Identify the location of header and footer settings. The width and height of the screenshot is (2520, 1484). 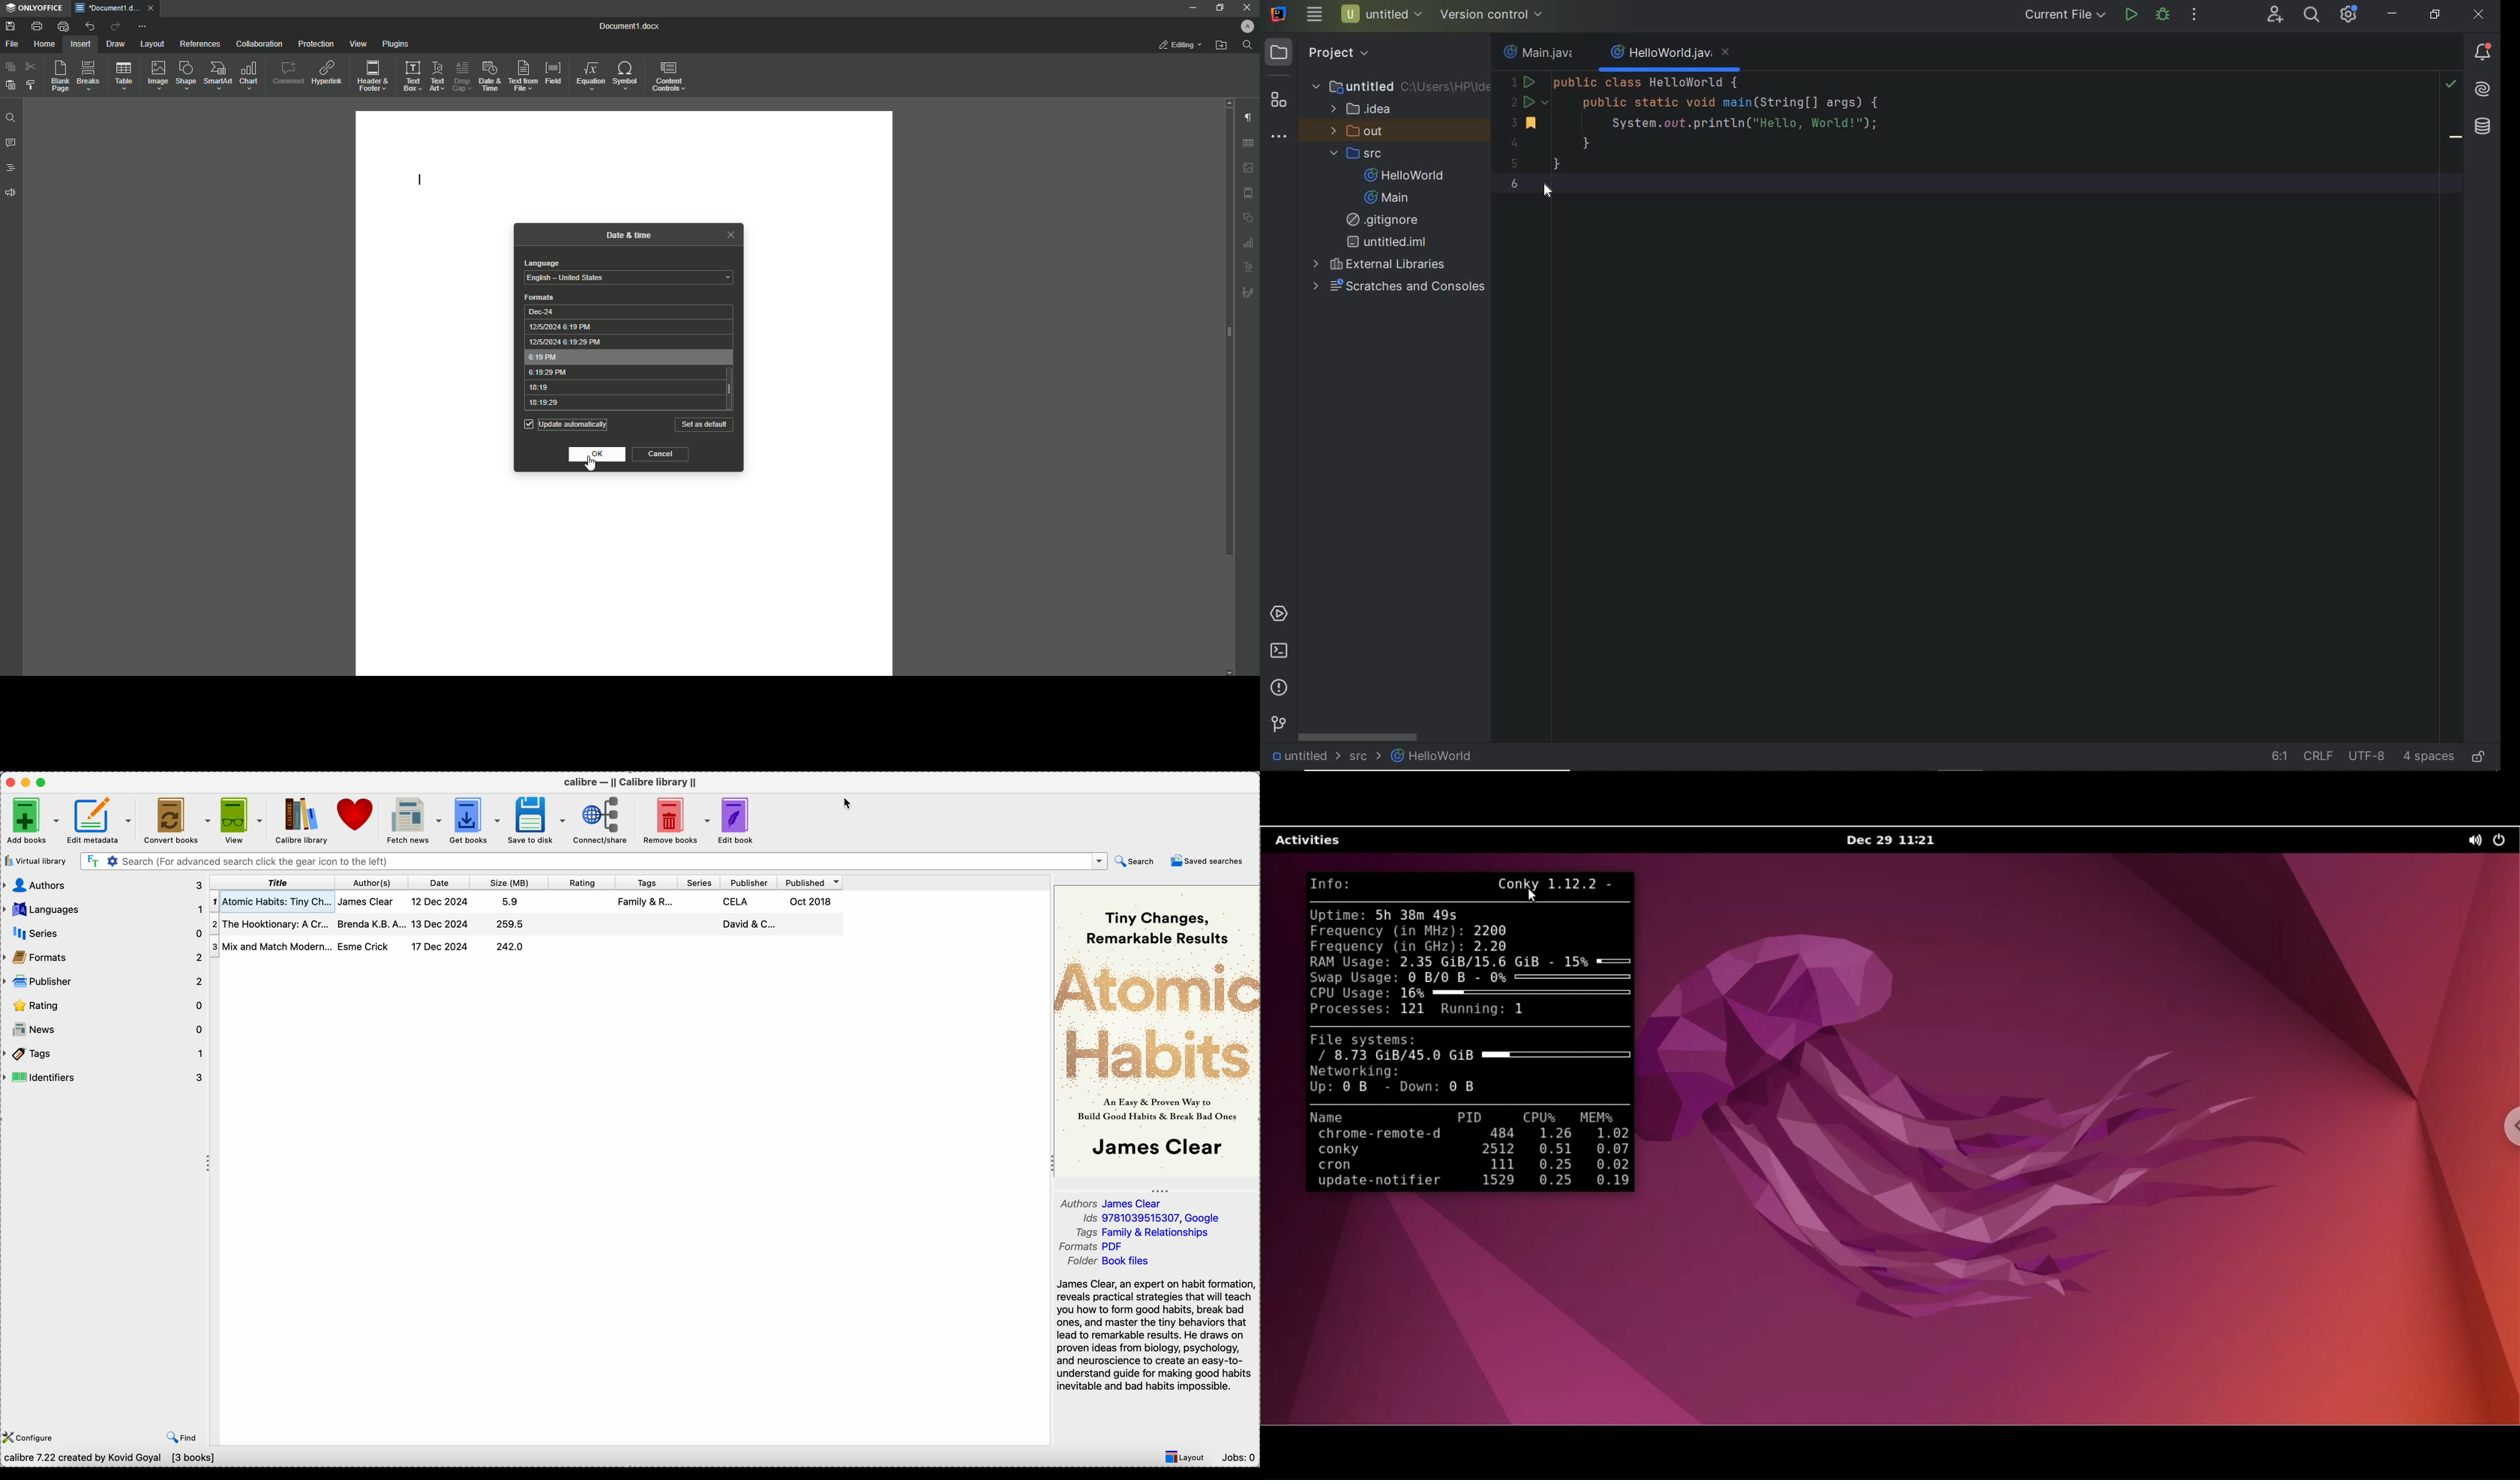
(1248, 193).